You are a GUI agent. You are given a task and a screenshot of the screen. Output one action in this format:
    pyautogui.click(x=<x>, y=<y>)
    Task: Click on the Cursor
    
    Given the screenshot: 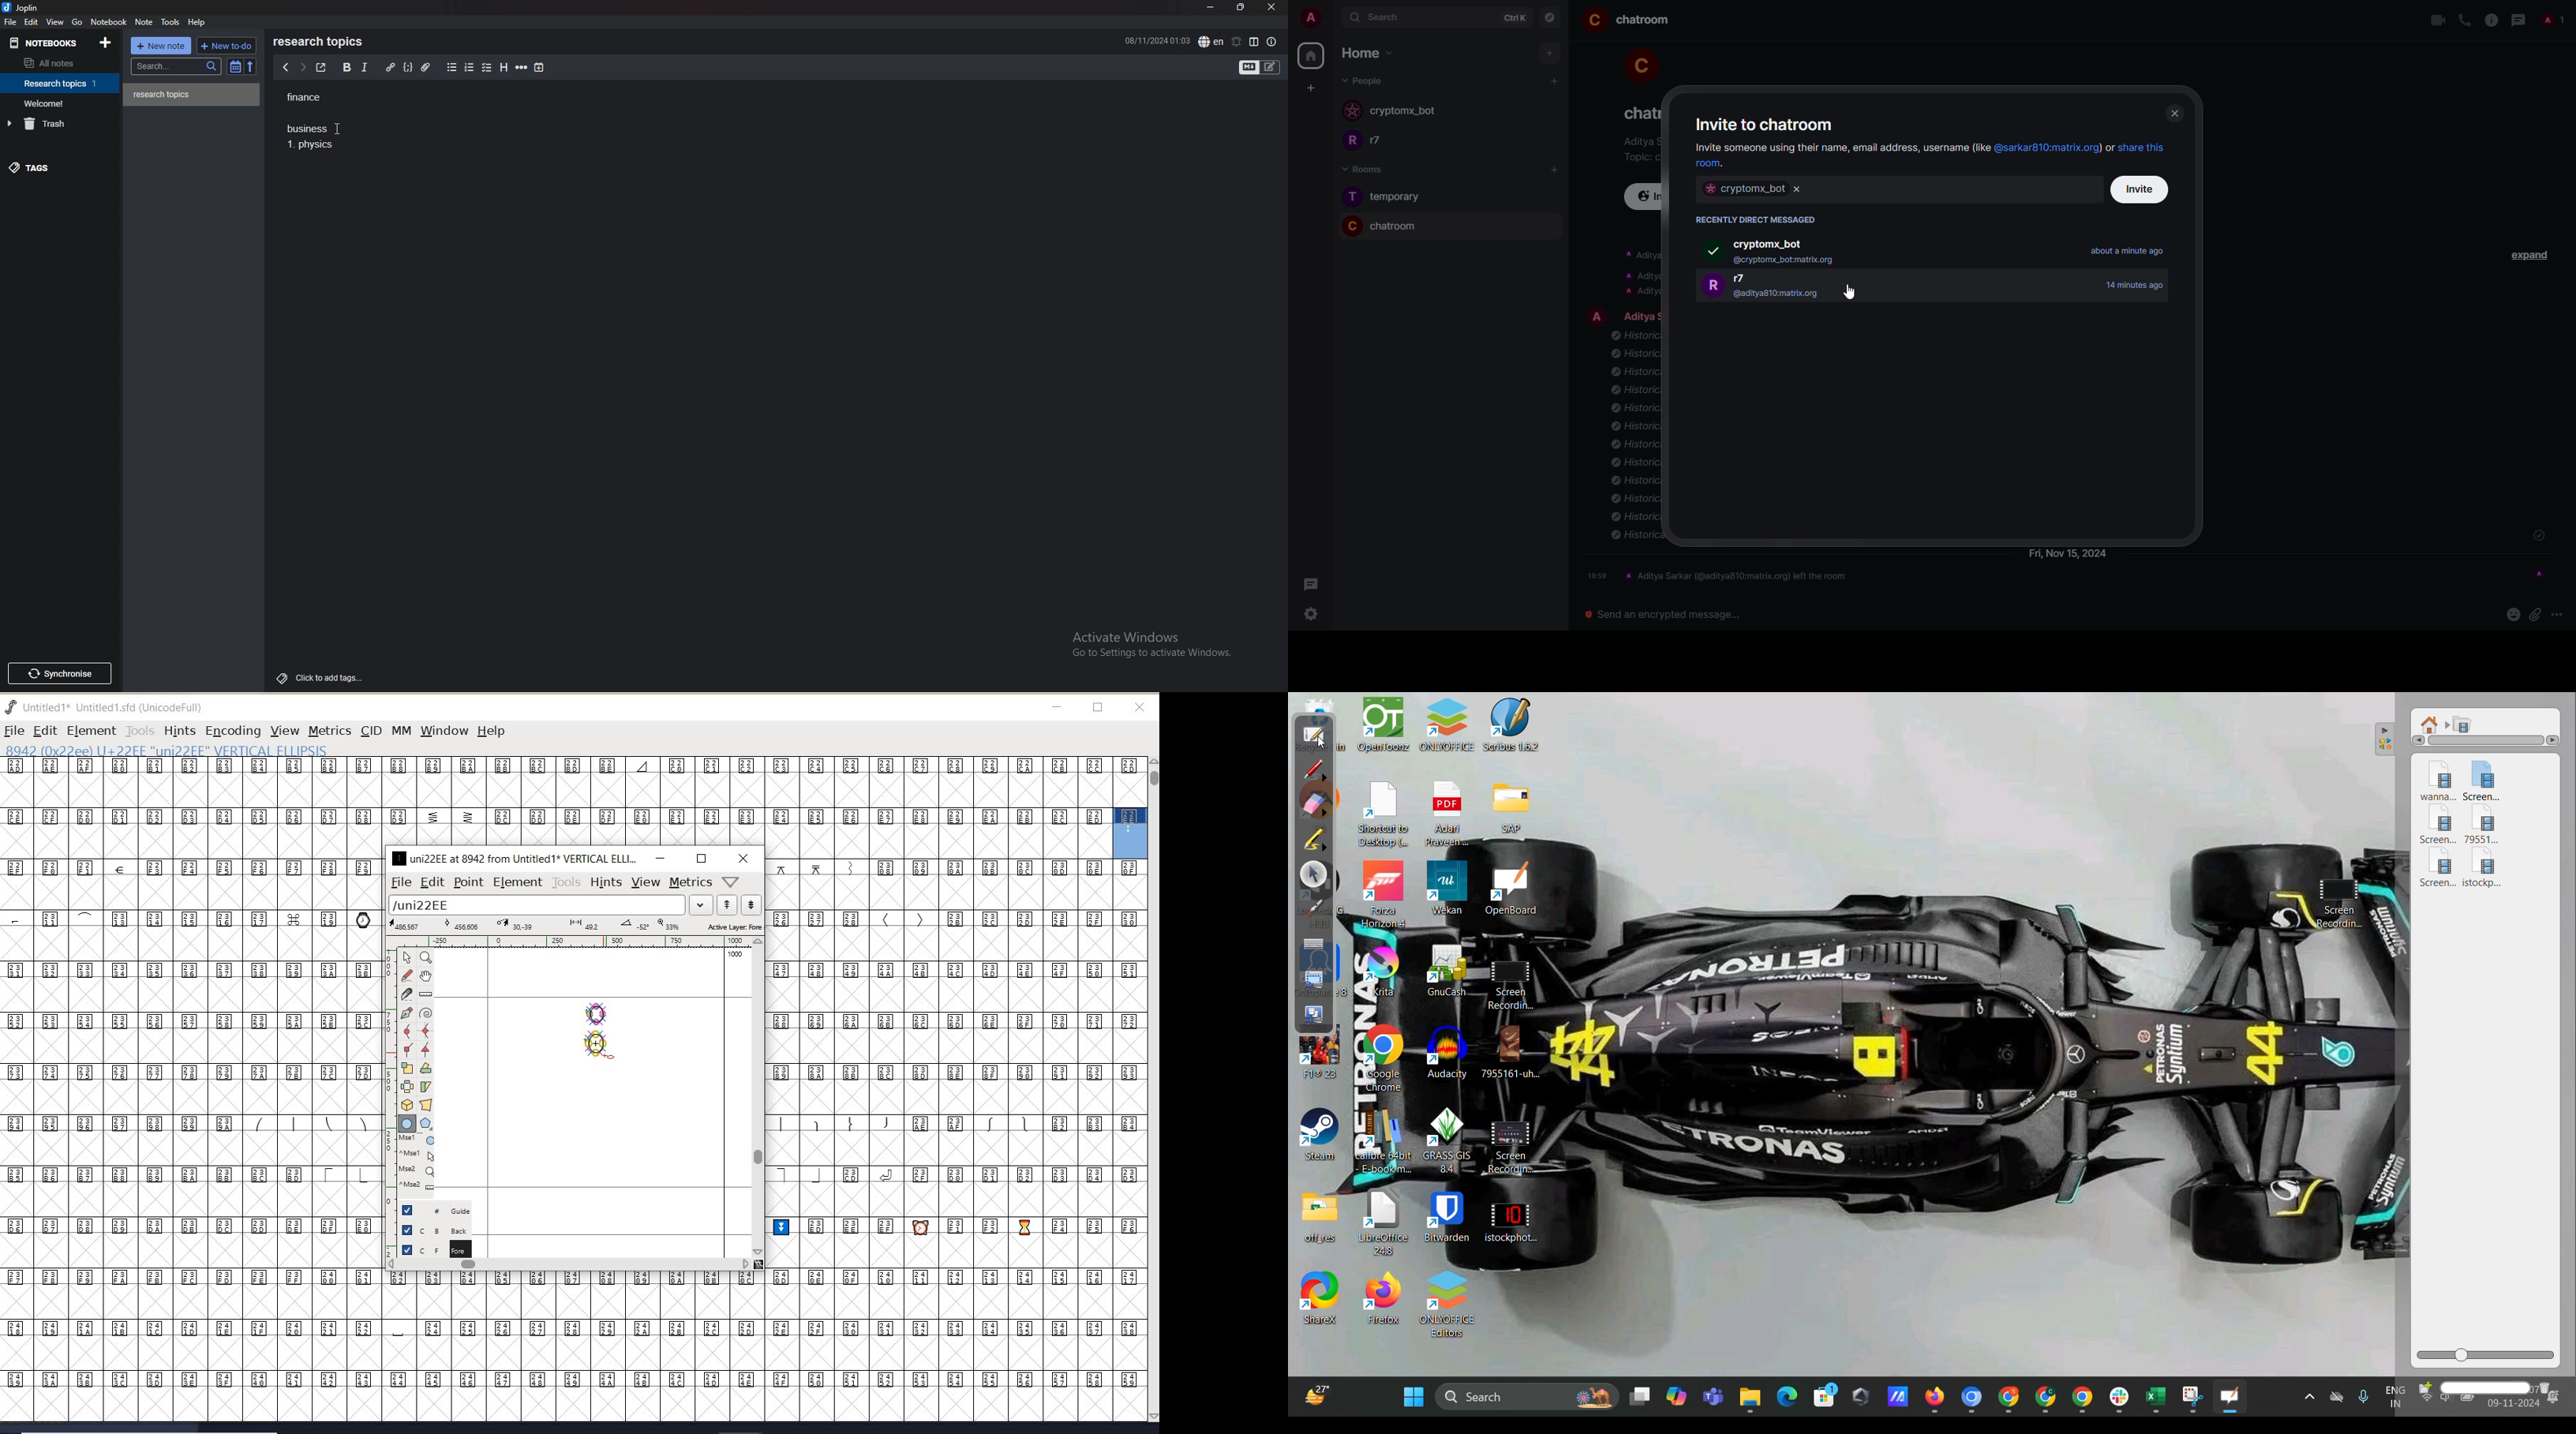 What is the action you would take?
    pyautogui.click(x=1324, y=742)
    